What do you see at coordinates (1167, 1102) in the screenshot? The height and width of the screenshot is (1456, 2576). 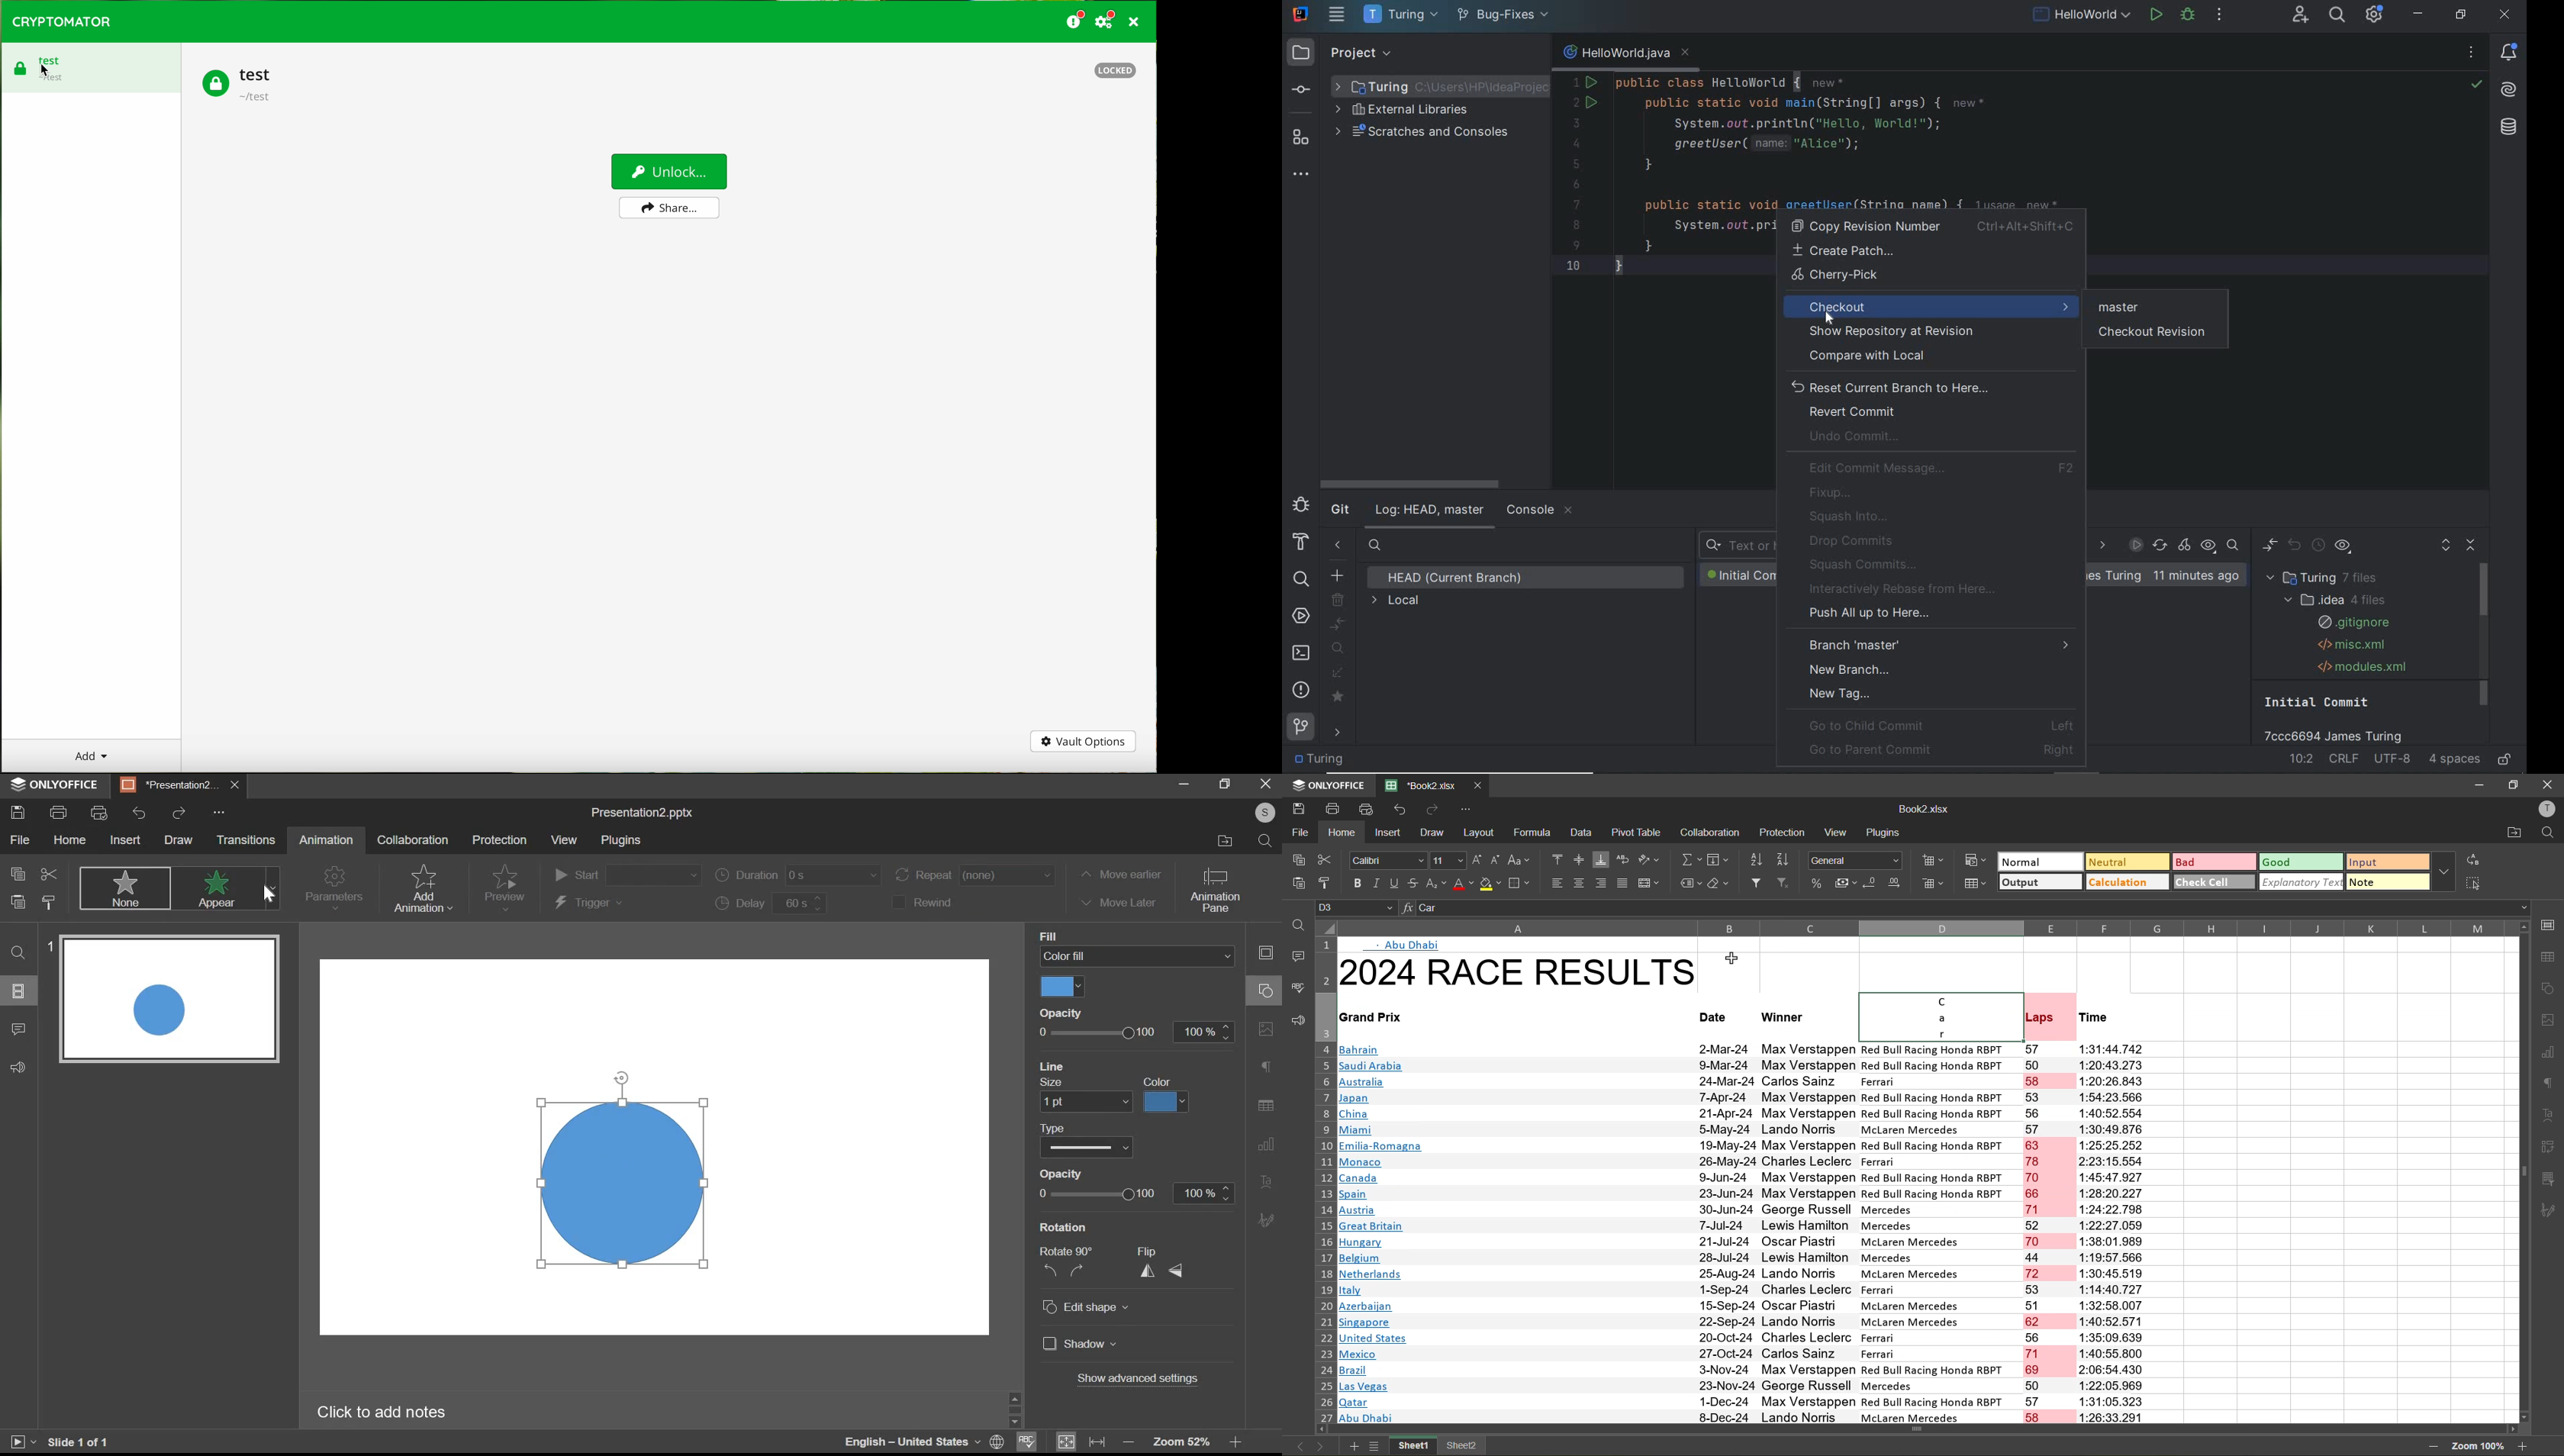 I see `line color` at bounding box center [1167, 1102].